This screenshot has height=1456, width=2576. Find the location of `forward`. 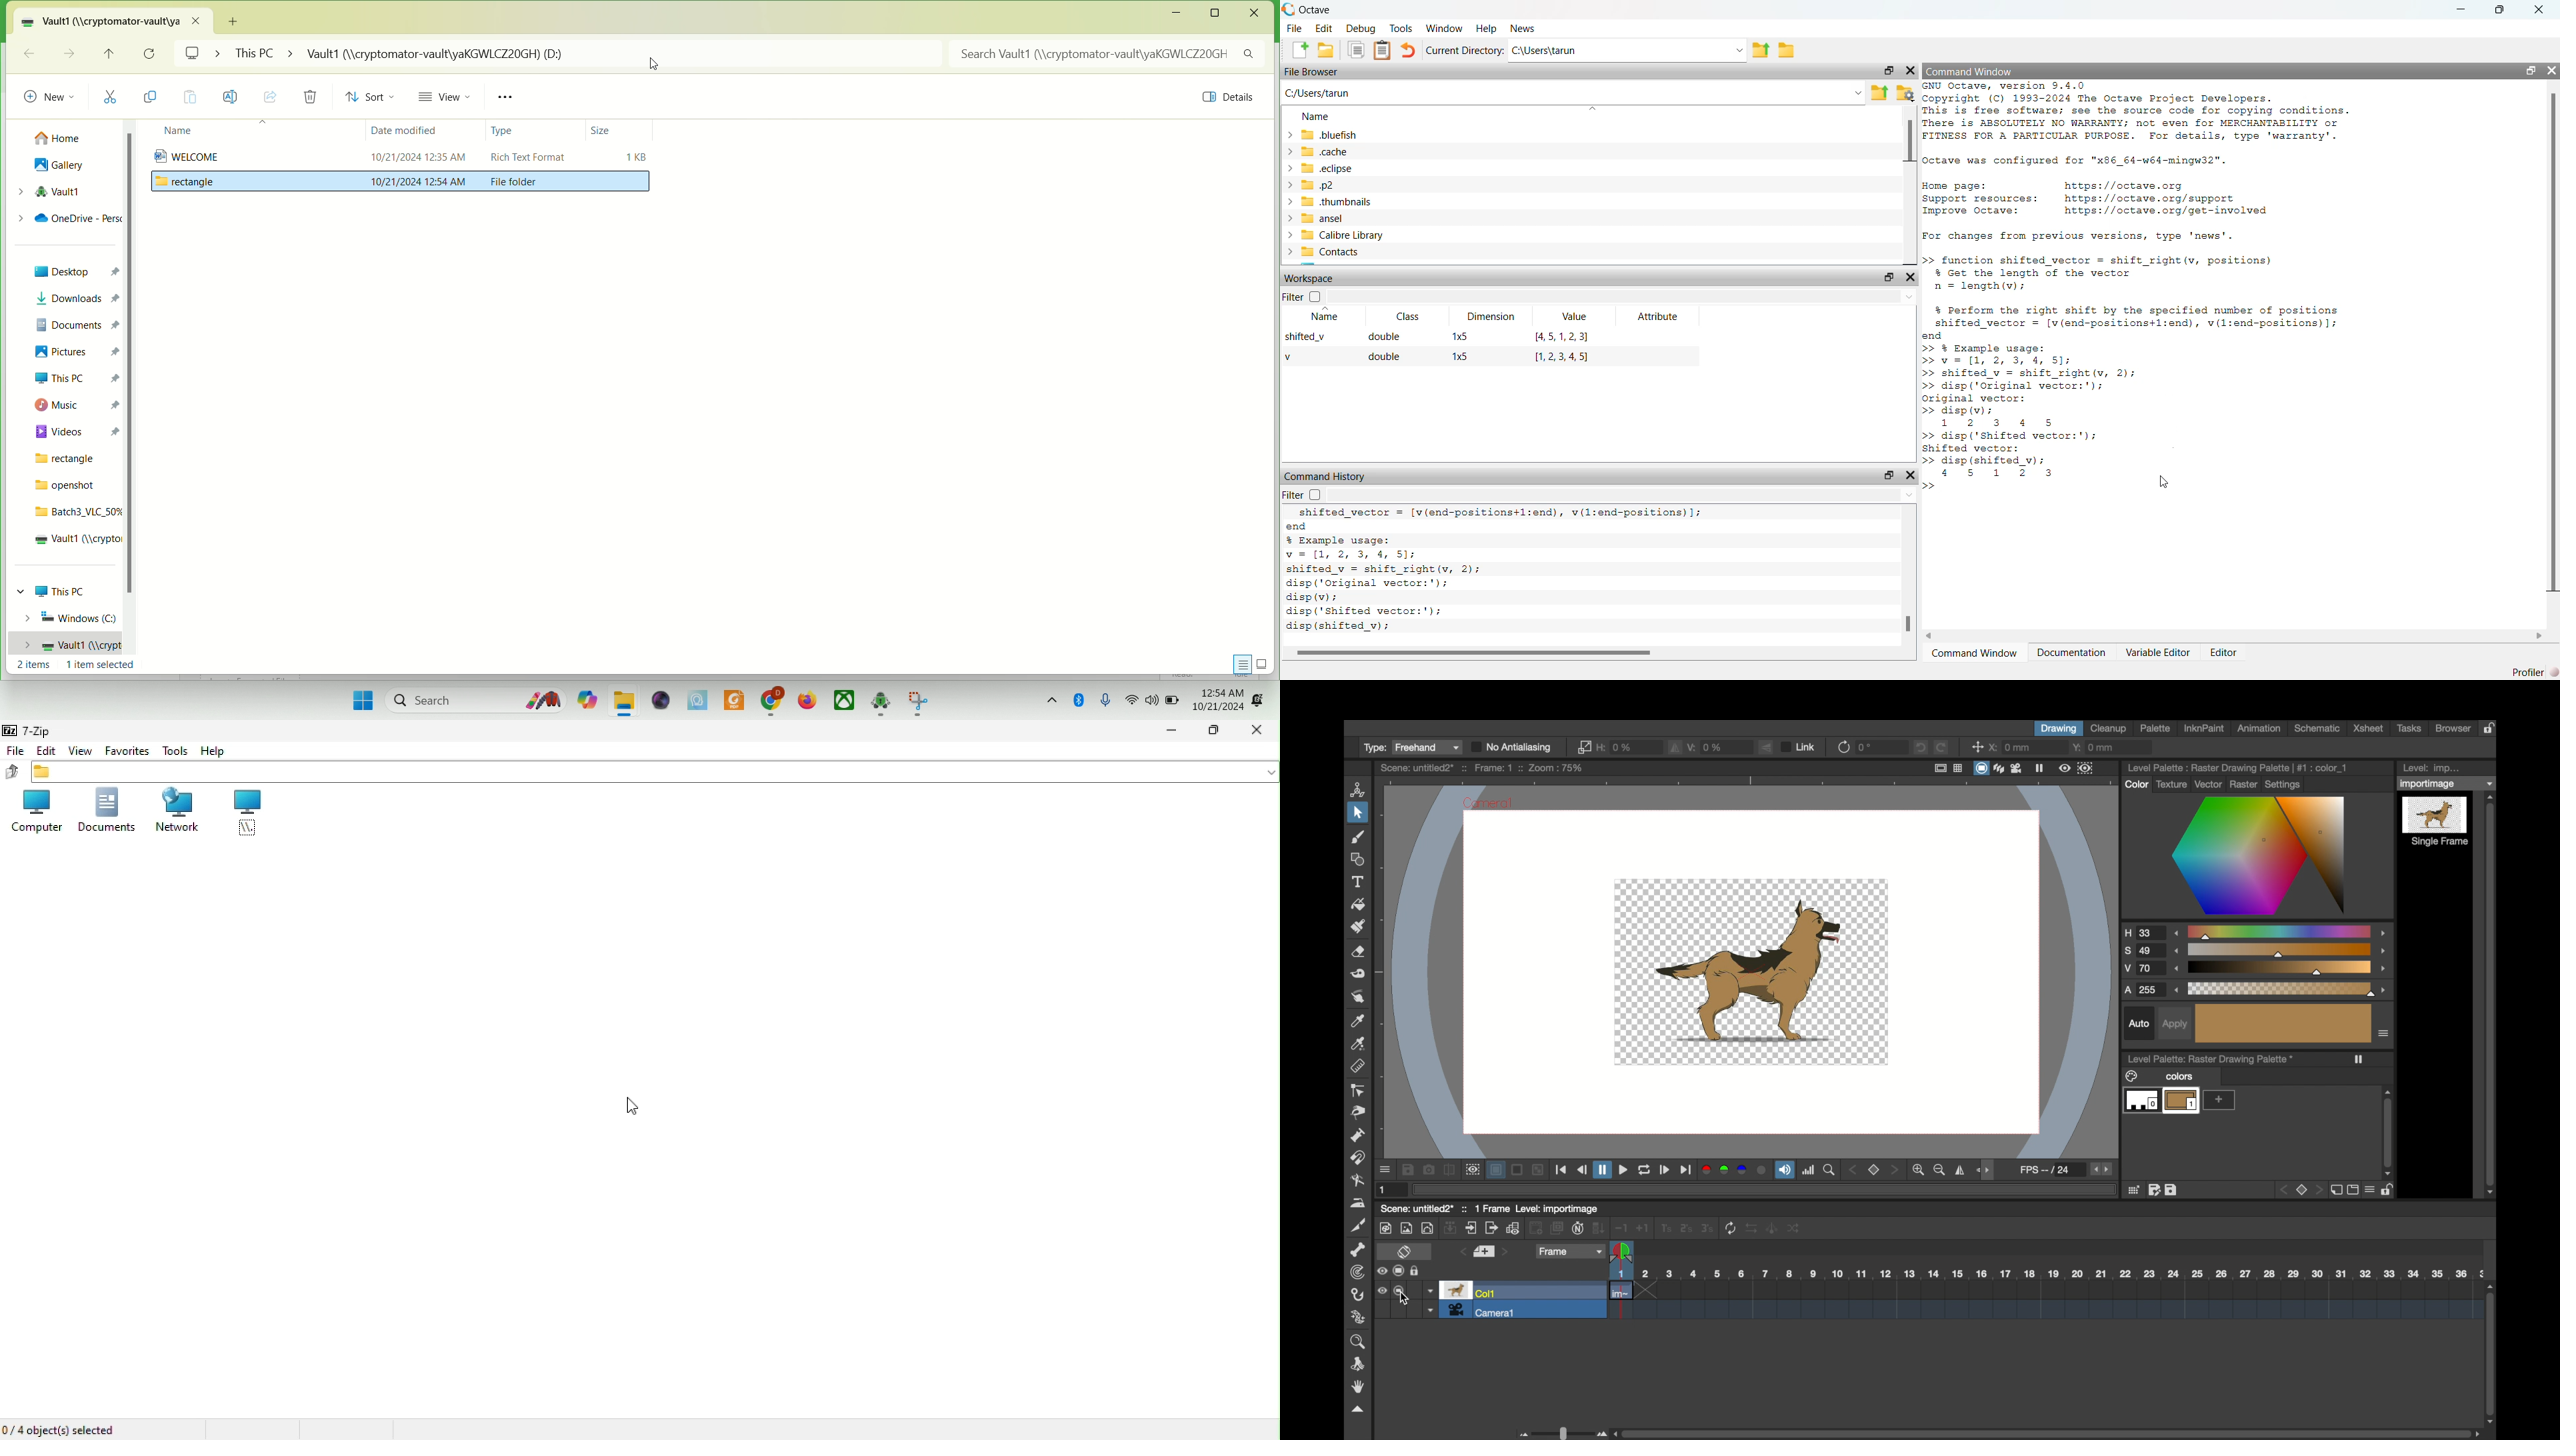

forward is located at coordinates (1687, 1171).